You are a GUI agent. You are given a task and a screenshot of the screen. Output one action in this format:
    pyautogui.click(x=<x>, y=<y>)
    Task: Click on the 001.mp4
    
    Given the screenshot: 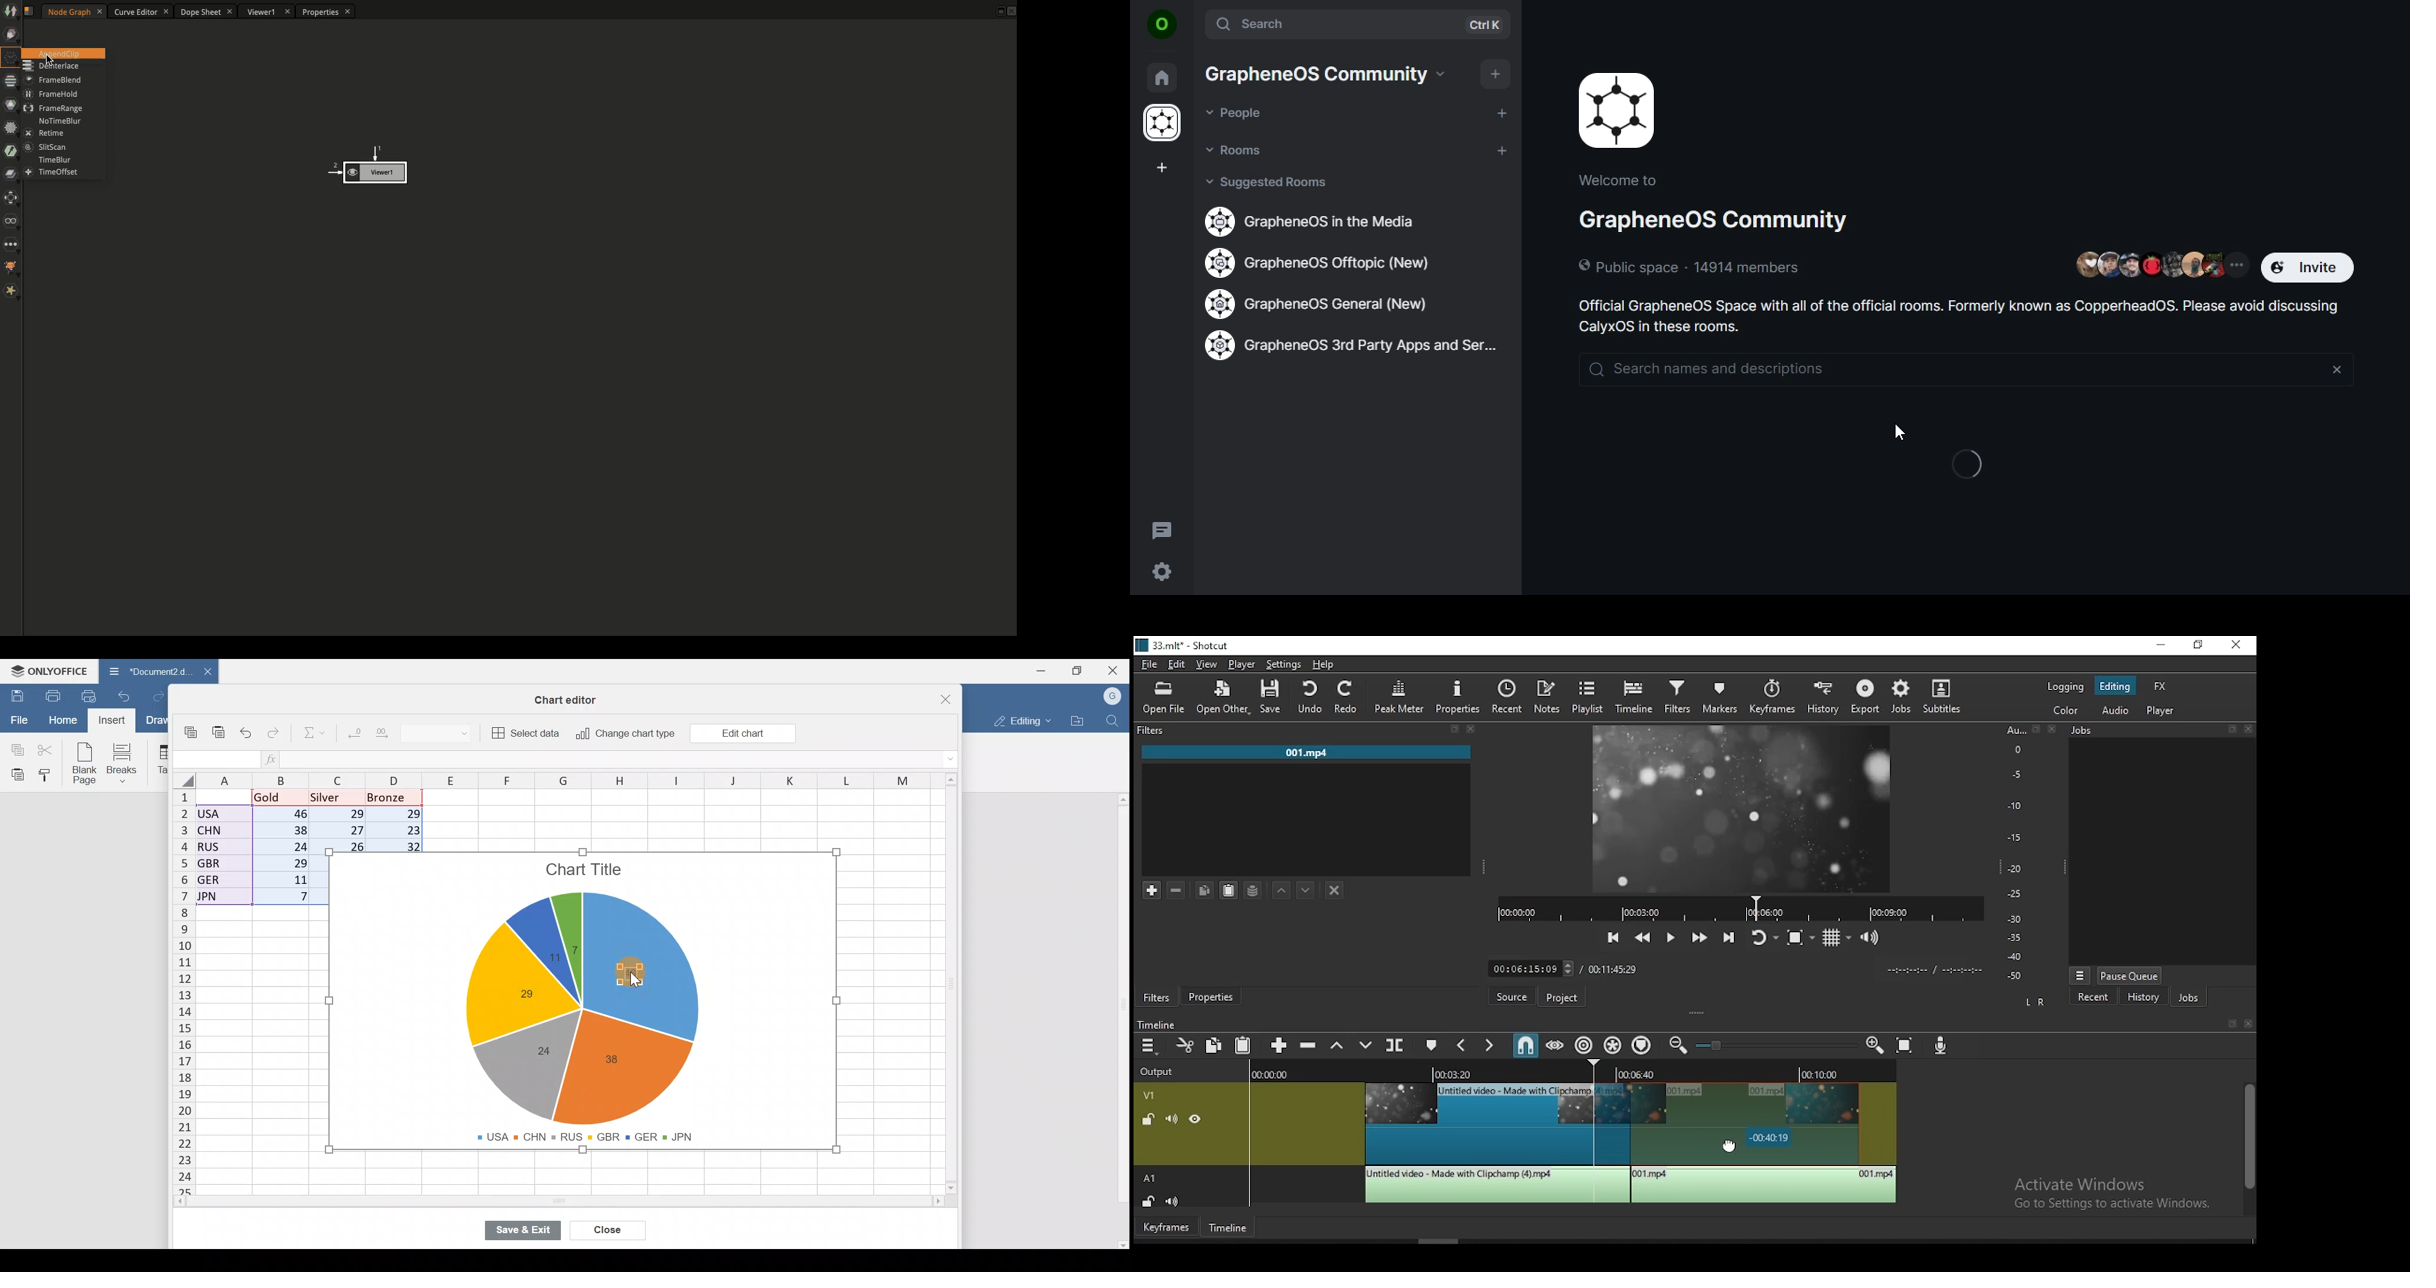 What is the action you would take?
    pyautogui.click(x=1309, y=753)
    